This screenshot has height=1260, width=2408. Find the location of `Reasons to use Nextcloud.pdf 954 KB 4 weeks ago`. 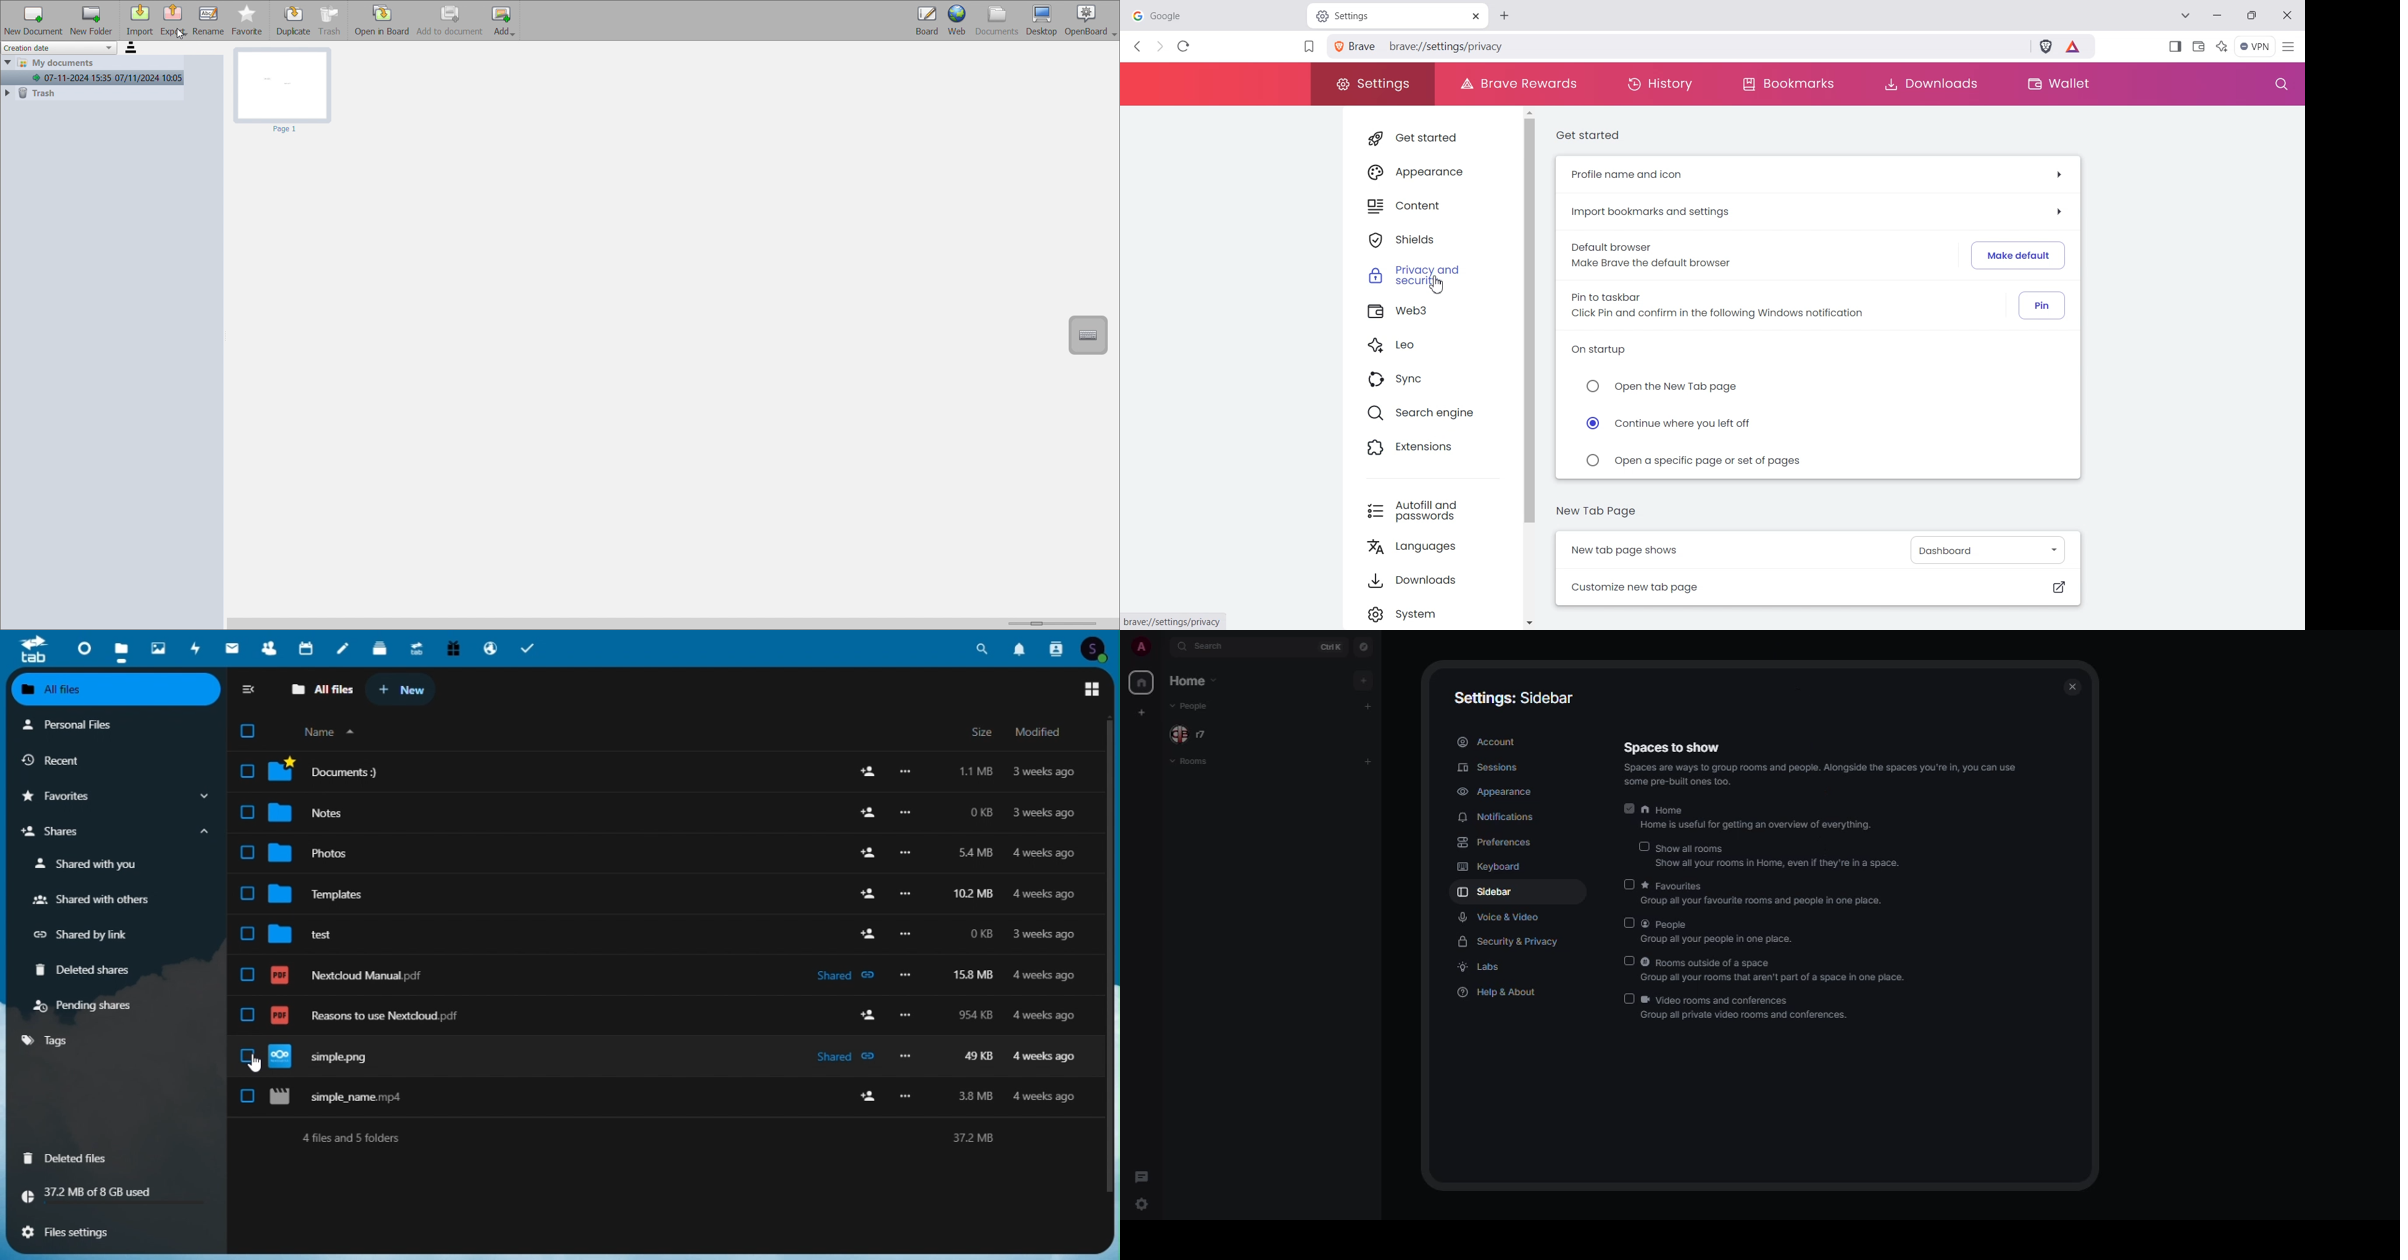

Reasons to use Nextcloud.pdf 954 KB 4 weeks ago is located at coordinates (668, 1008).